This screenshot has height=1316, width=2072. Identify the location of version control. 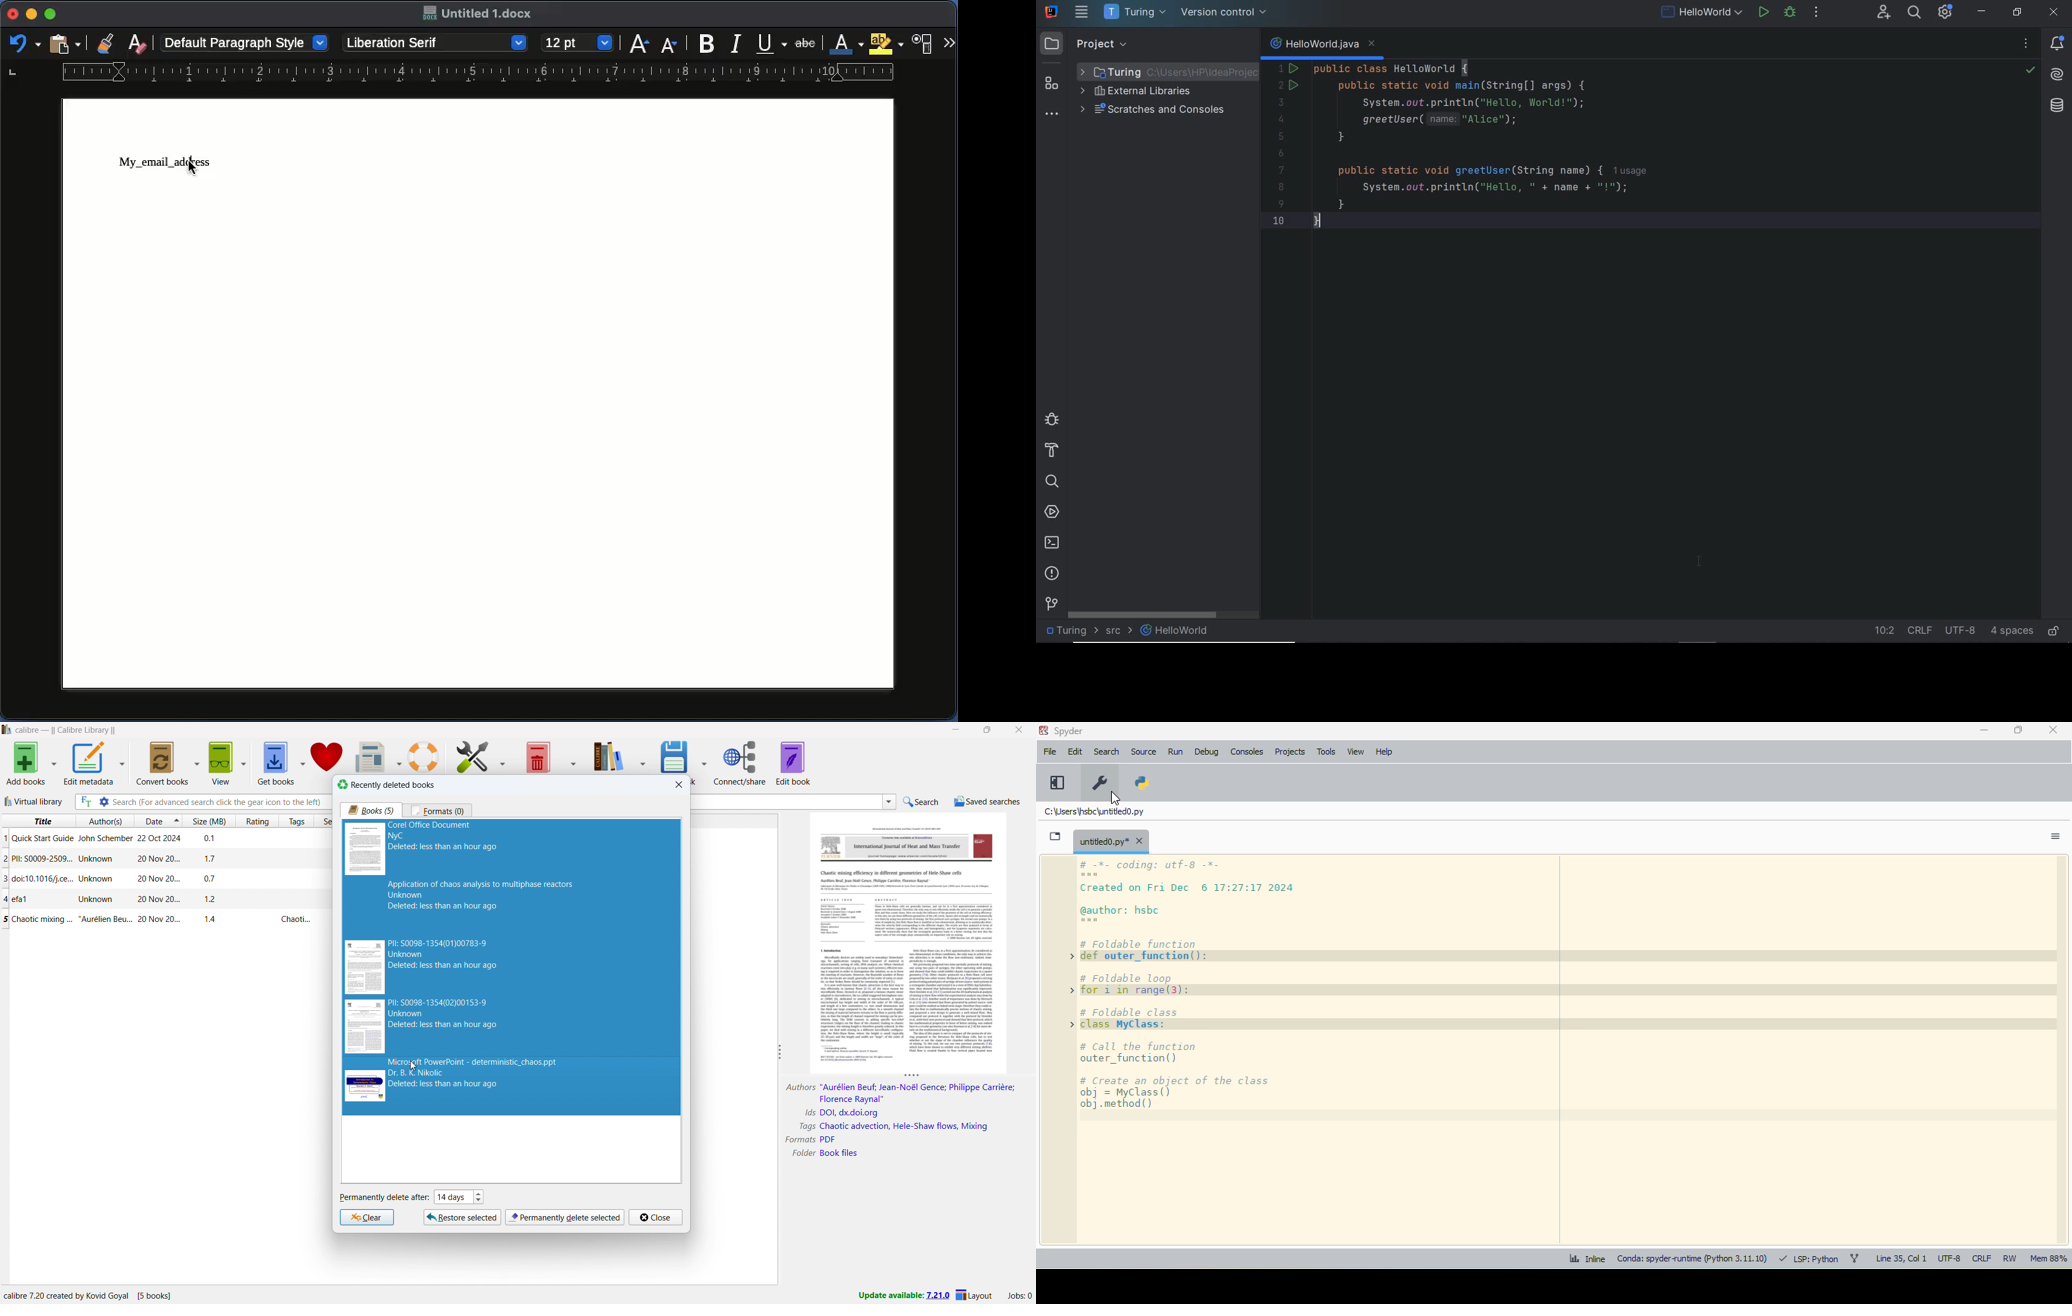
(1224, 12).